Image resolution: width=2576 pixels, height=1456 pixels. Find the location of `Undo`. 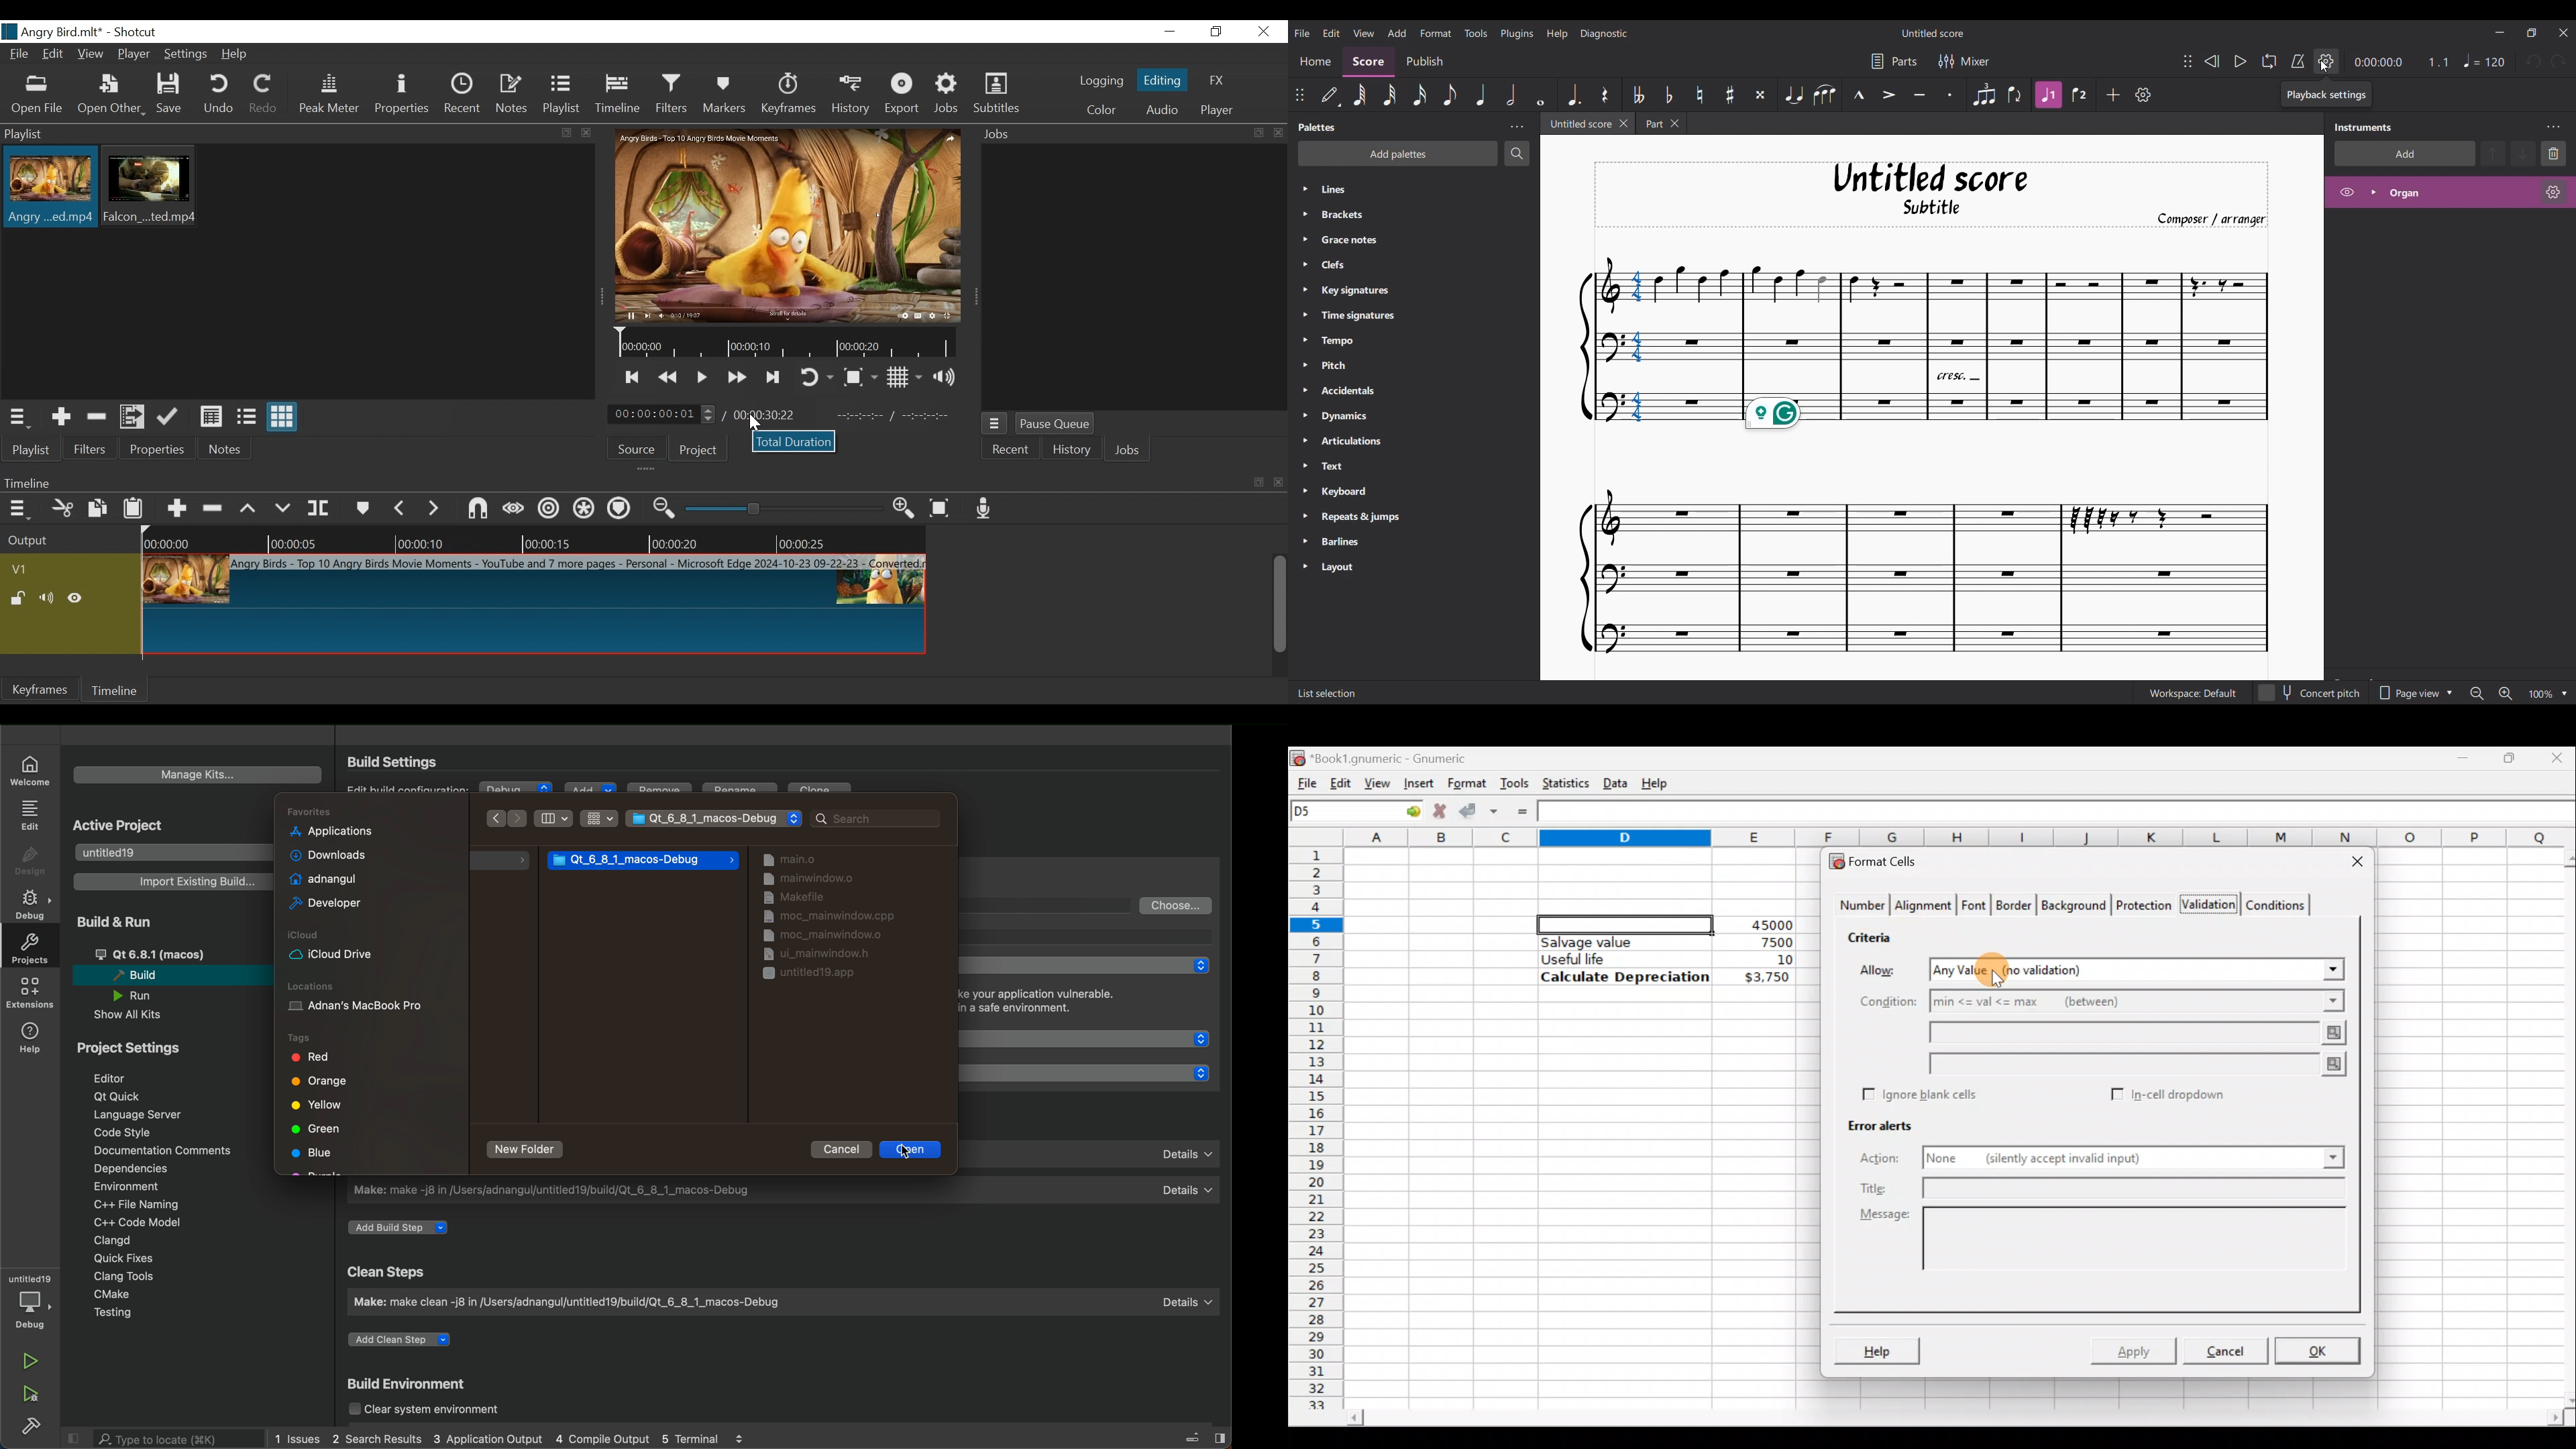

Undo is located at coordinates (219, 95).